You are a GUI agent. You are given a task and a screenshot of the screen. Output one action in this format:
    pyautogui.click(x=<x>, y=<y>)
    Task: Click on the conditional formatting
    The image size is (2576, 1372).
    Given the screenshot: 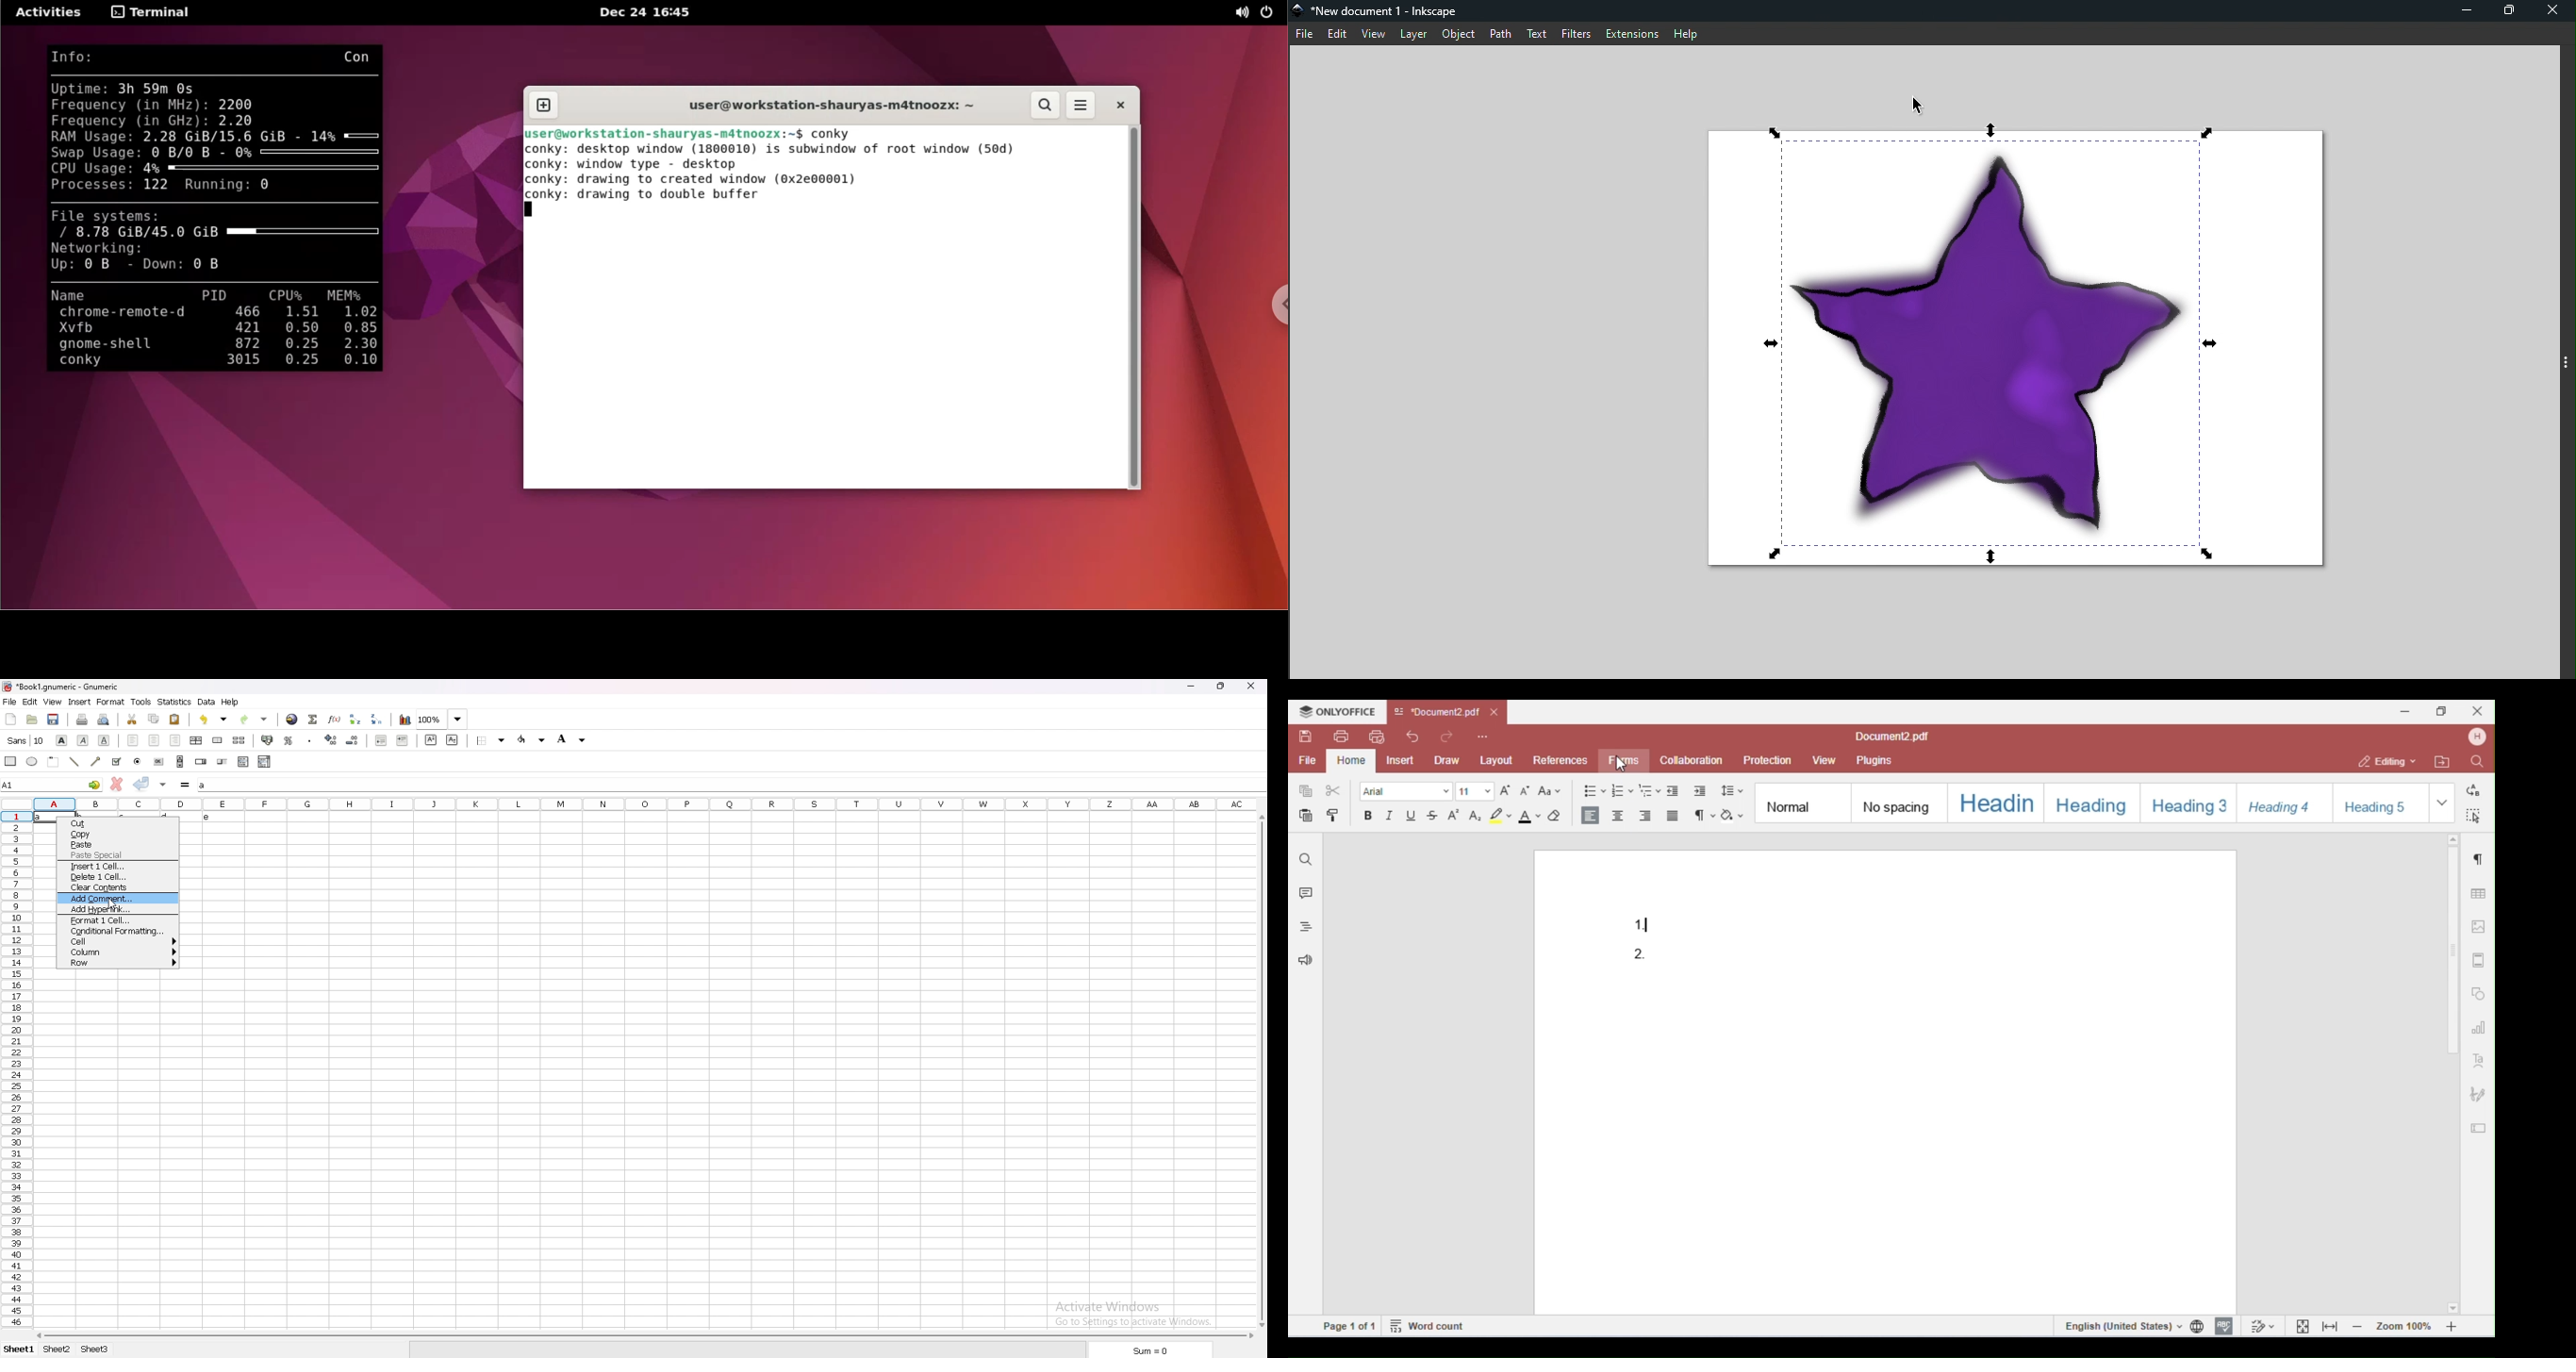 What is the action you would take?
    pyautogui.click(x=117, y=931)
    